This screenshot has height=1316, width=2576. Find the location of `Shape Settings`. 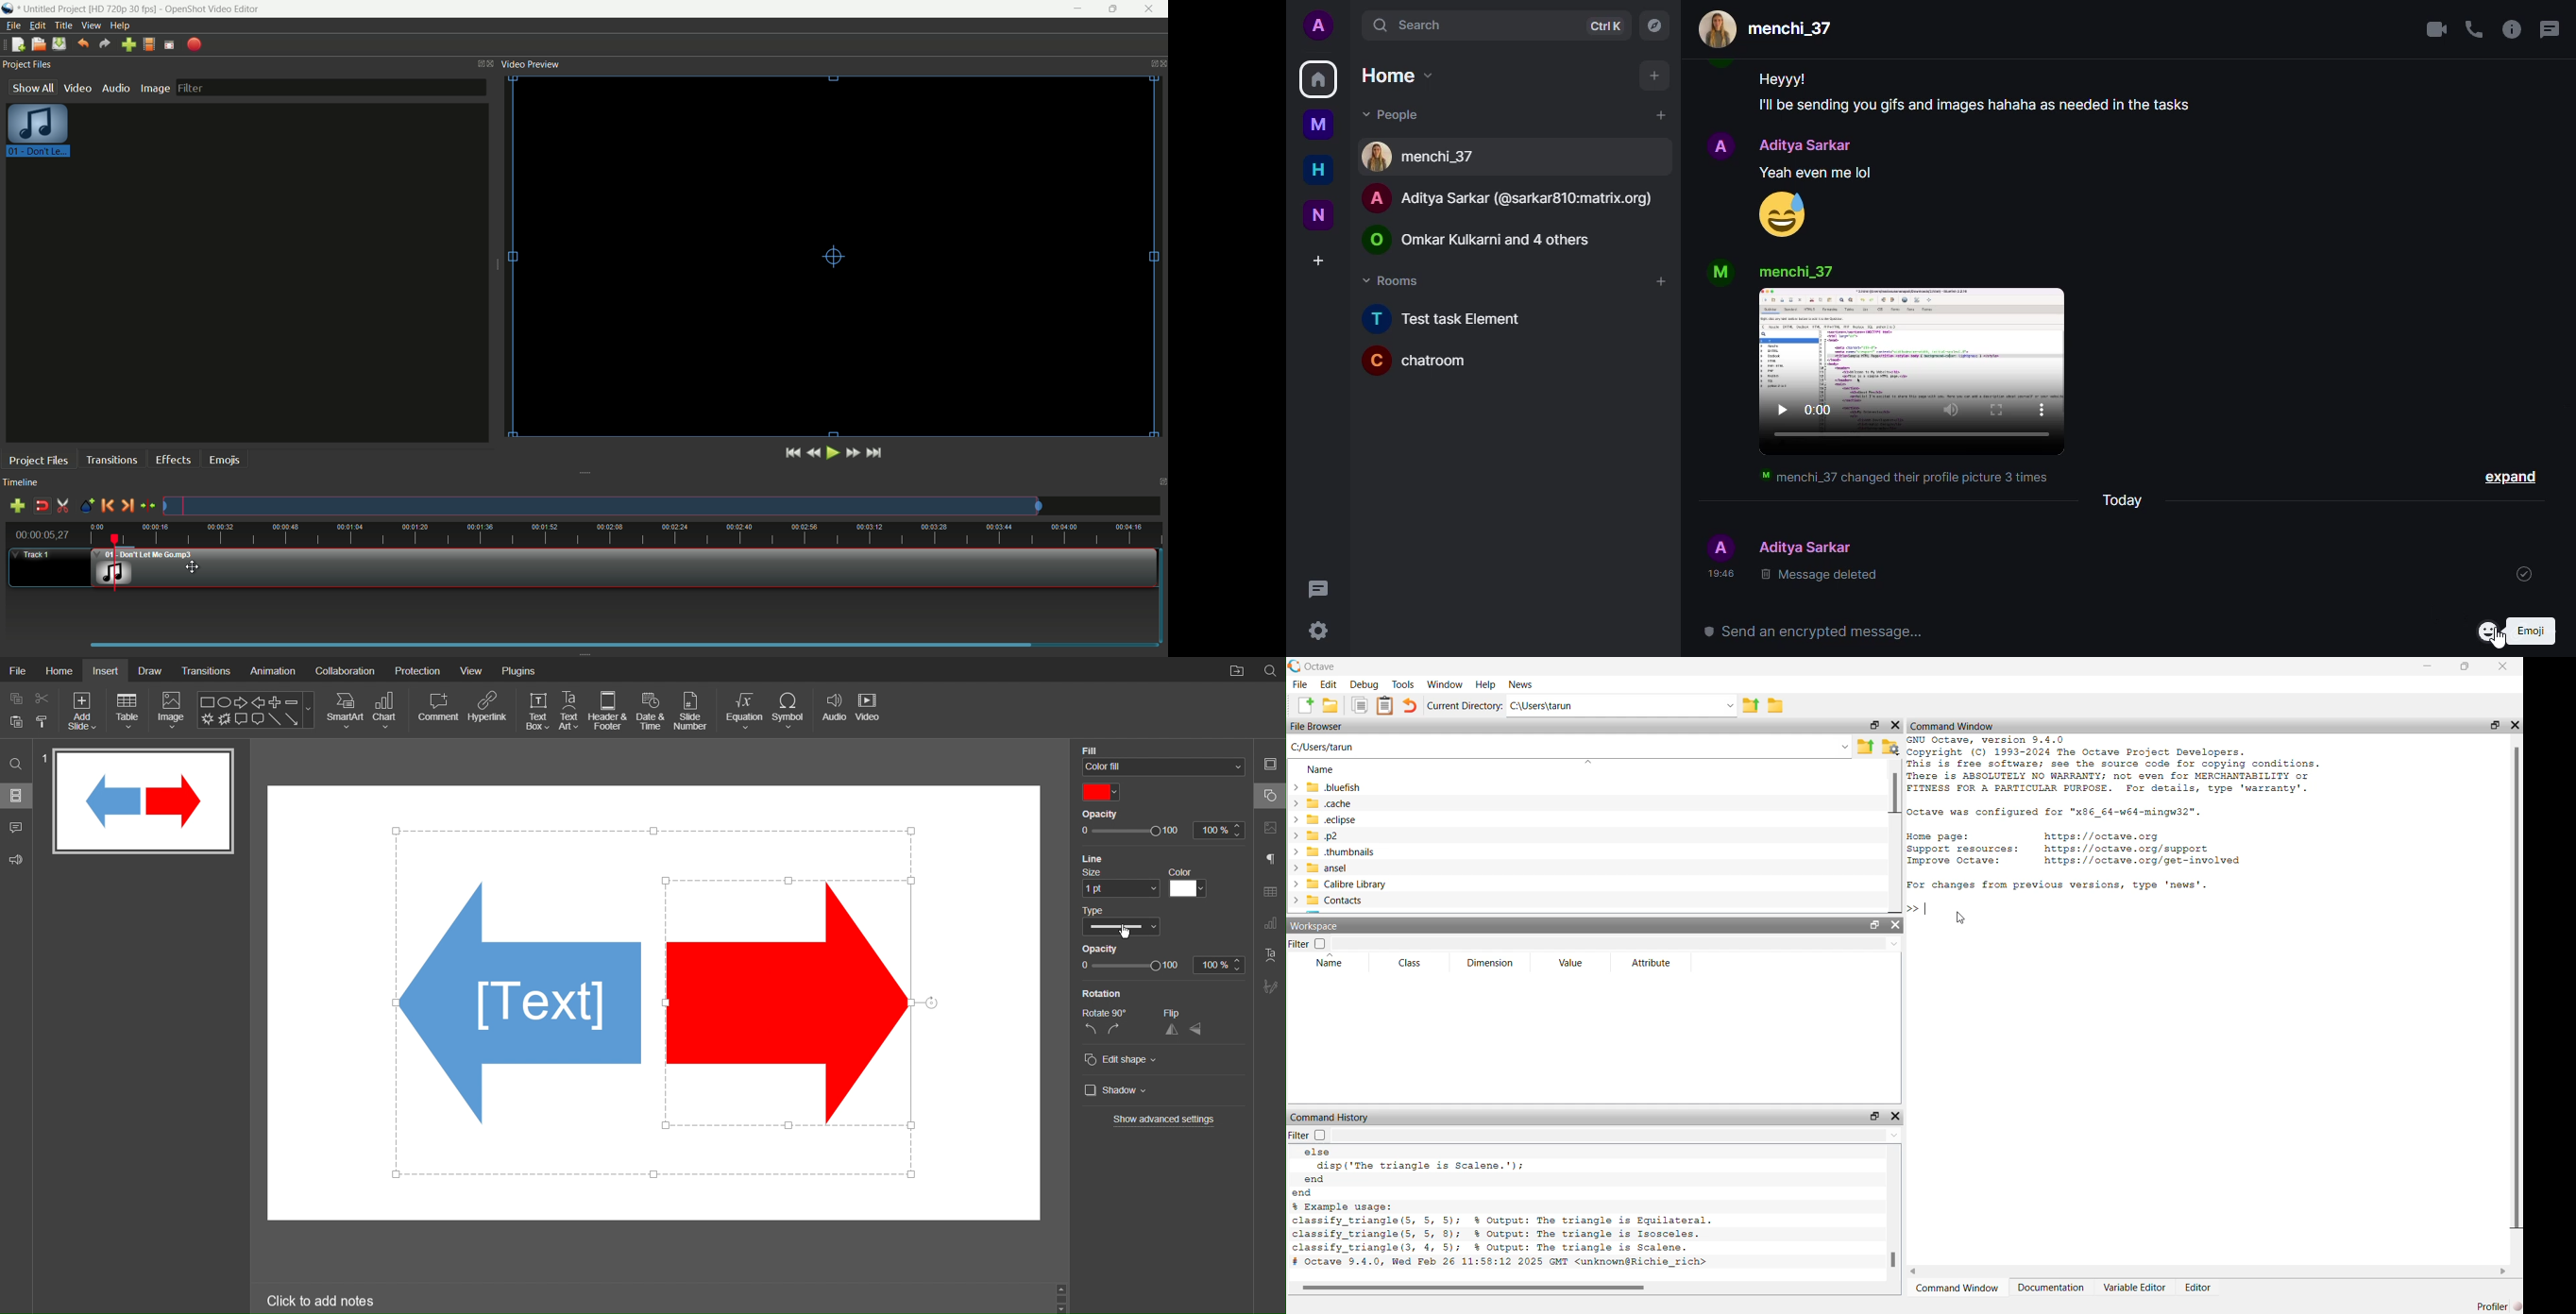

Shape Settings is located at coordinates (1270, 796).